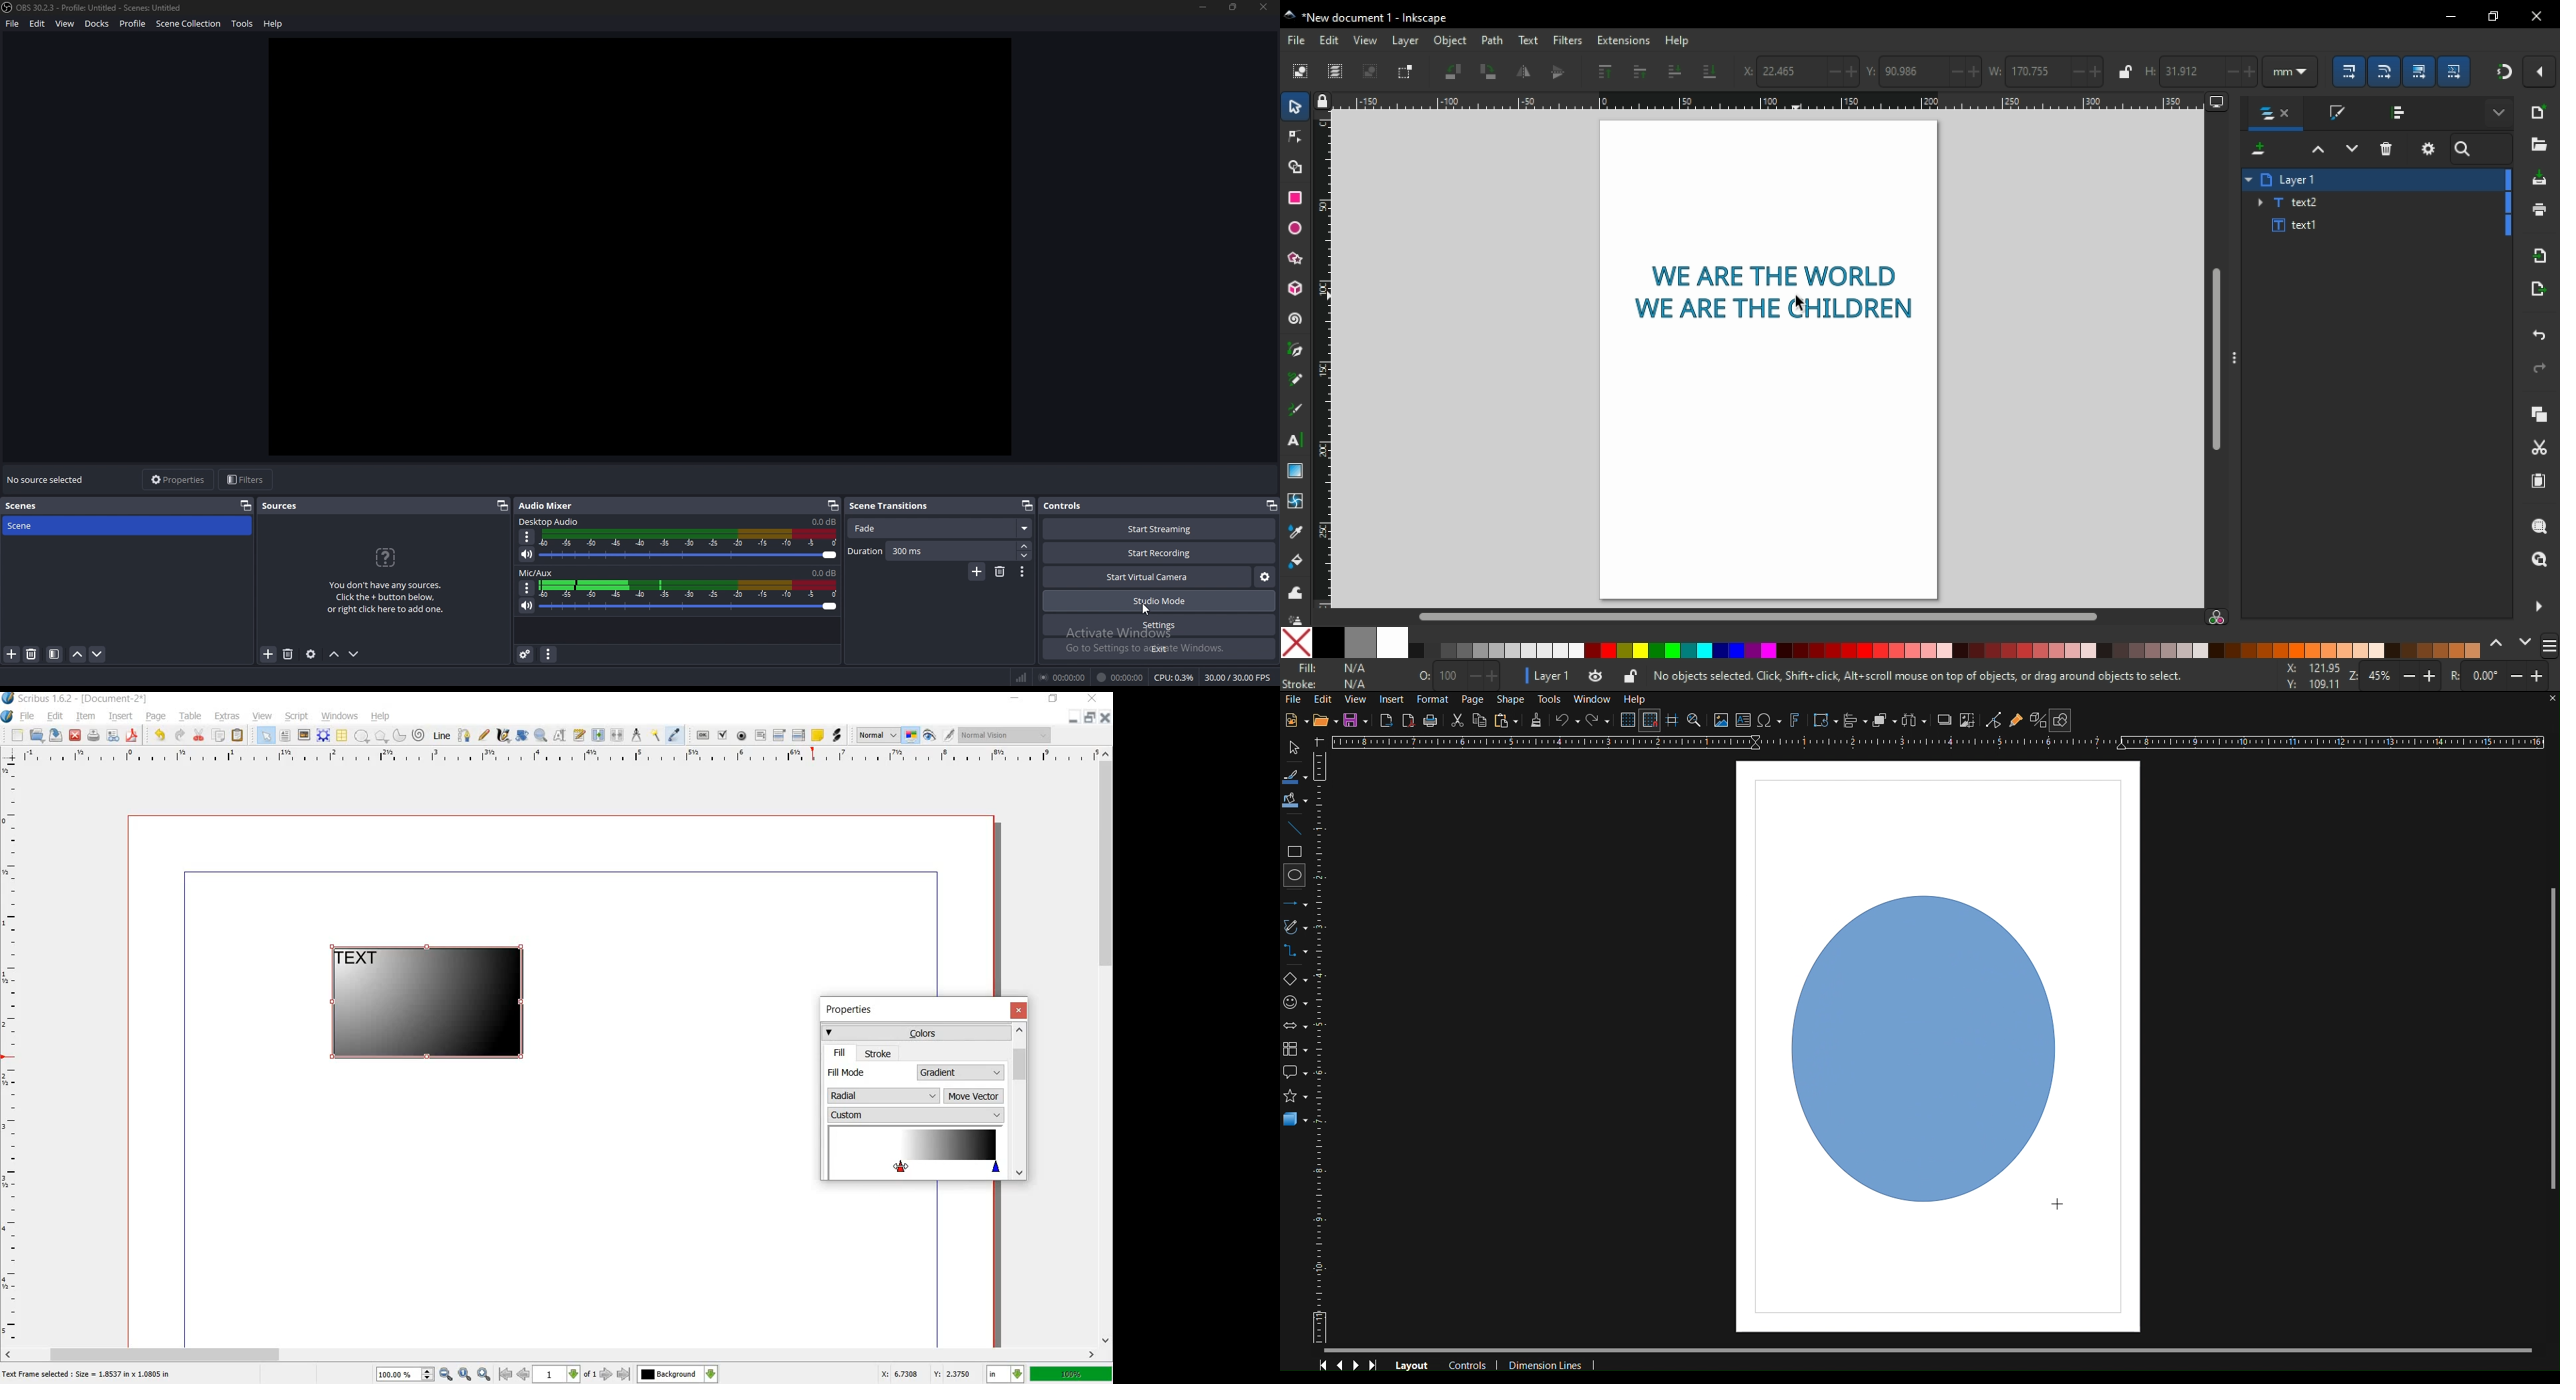  What do you see at coordinates (1299, 981) in the screenshot?
I see `Basic Shapes` at bounding box center [1299, 981].